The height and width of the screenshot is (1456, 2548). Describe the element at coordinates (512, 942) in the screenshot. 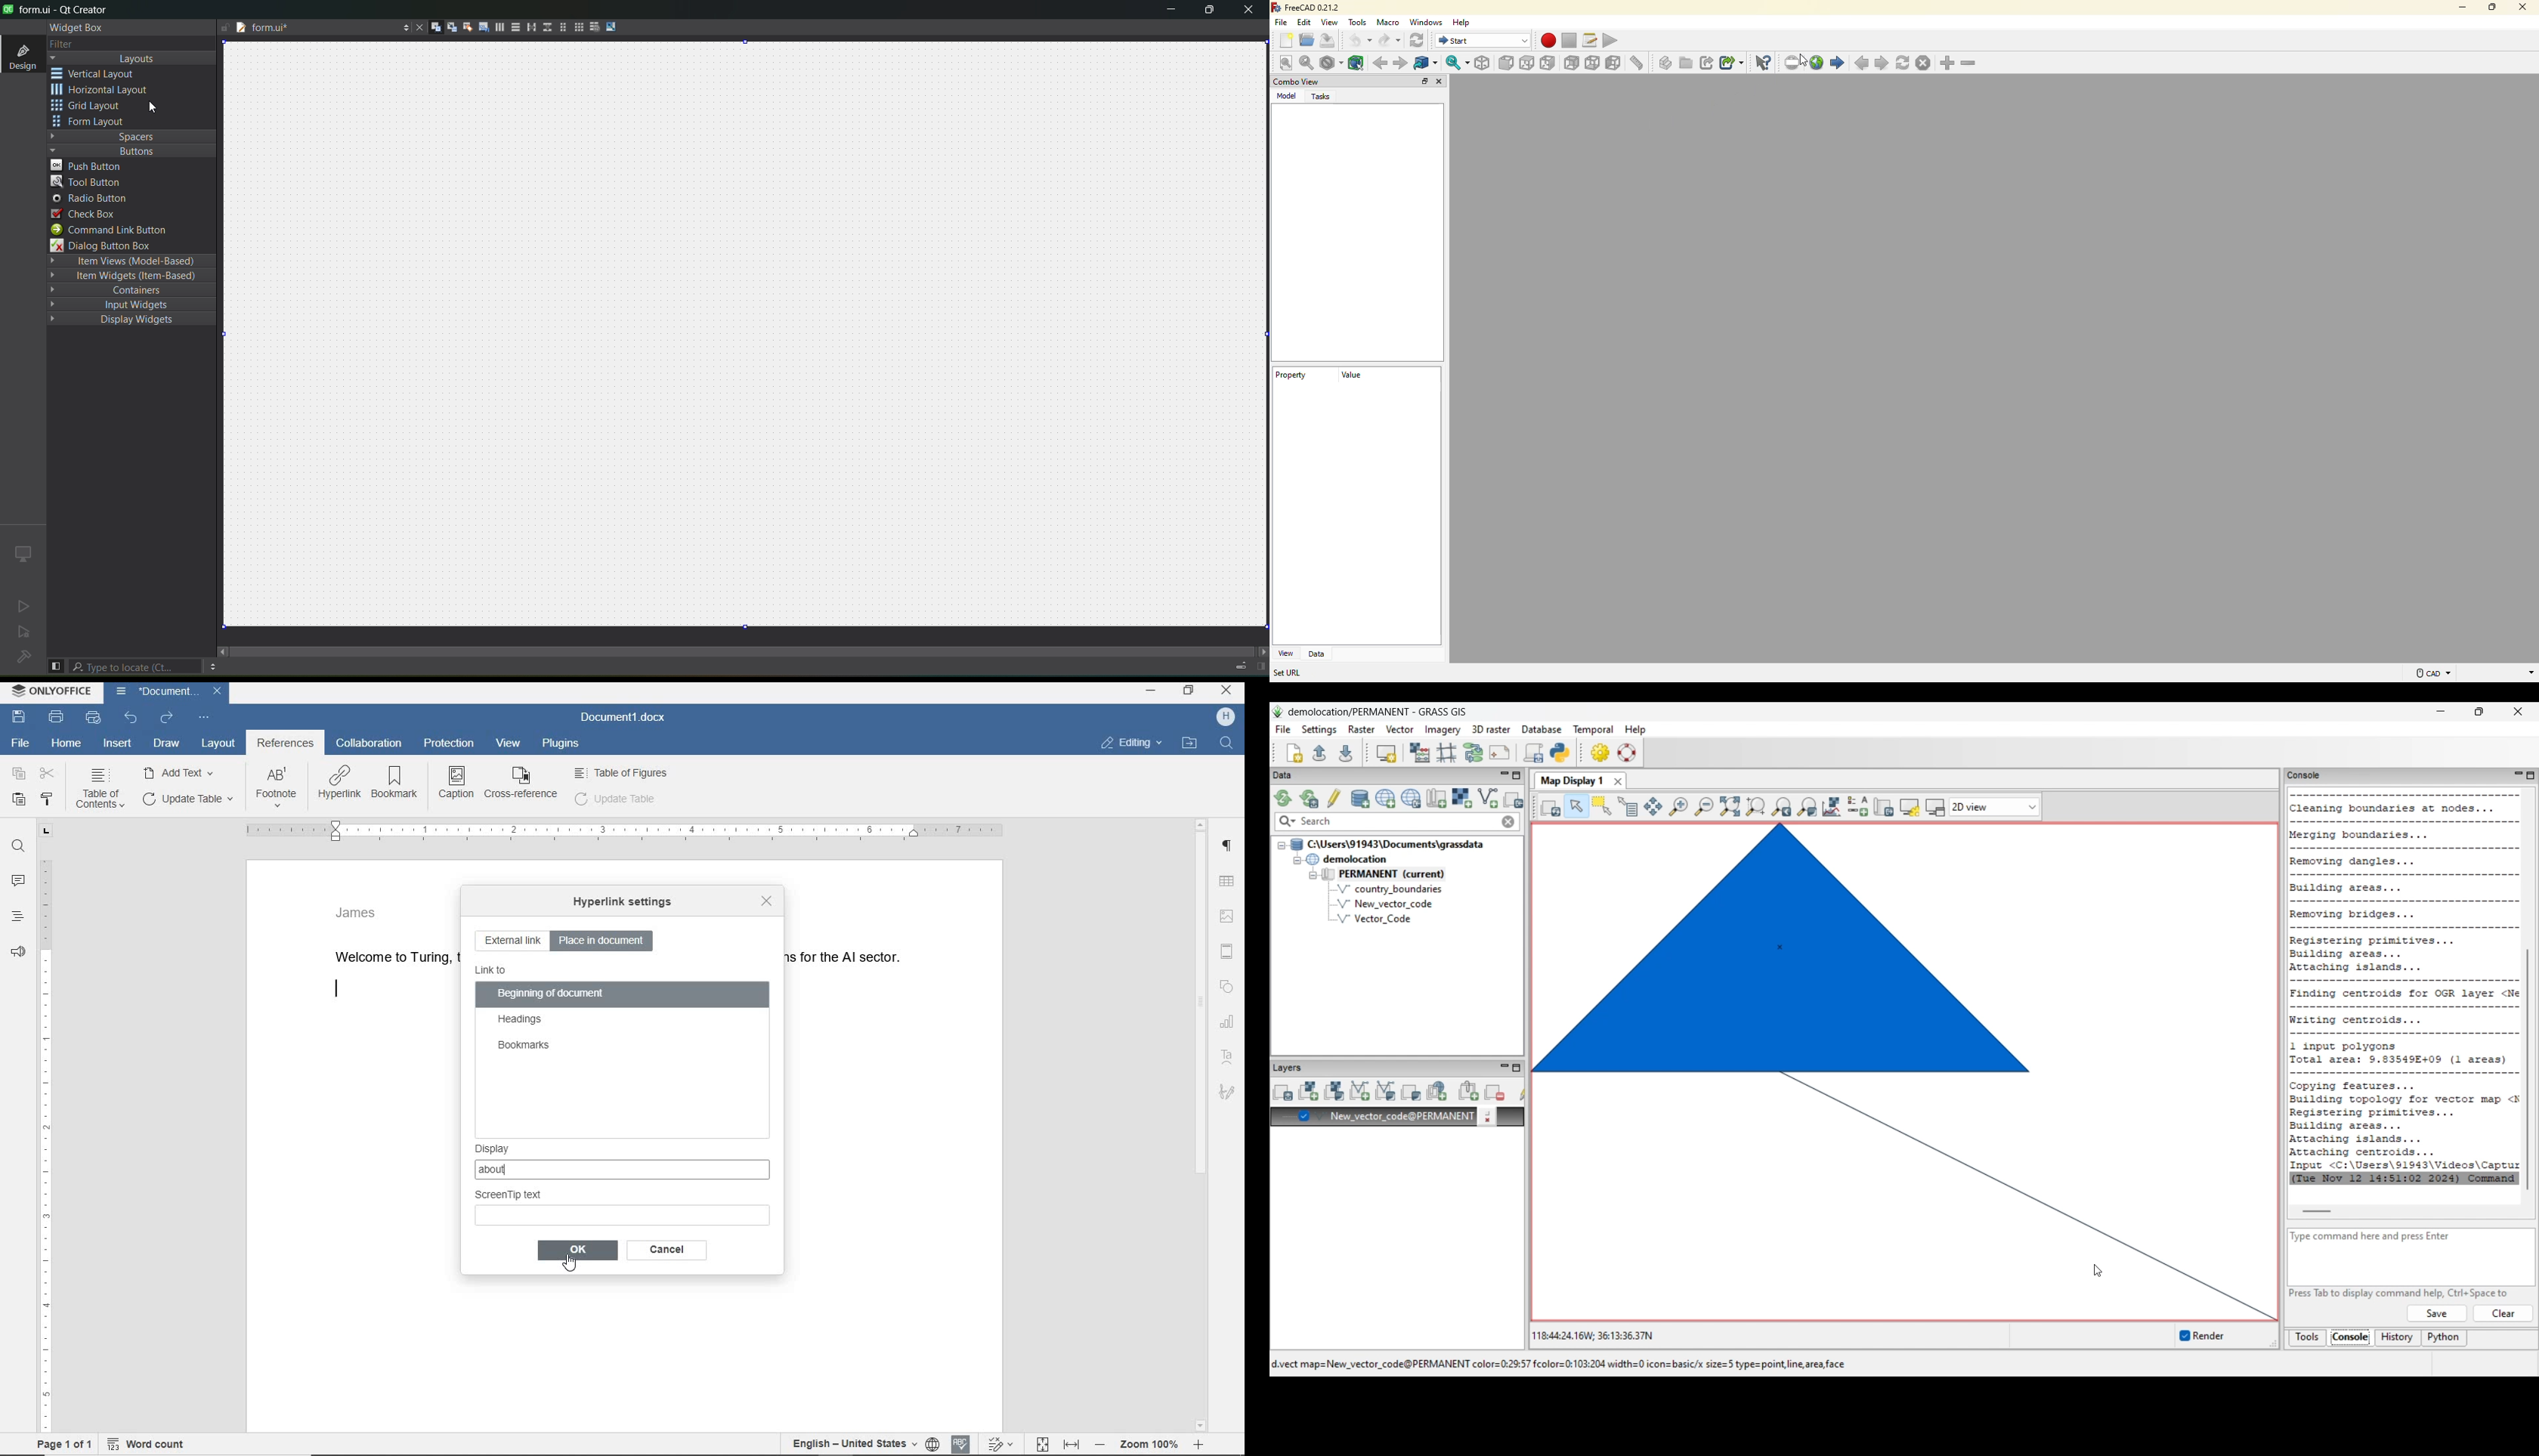

I see `external link` at that location.